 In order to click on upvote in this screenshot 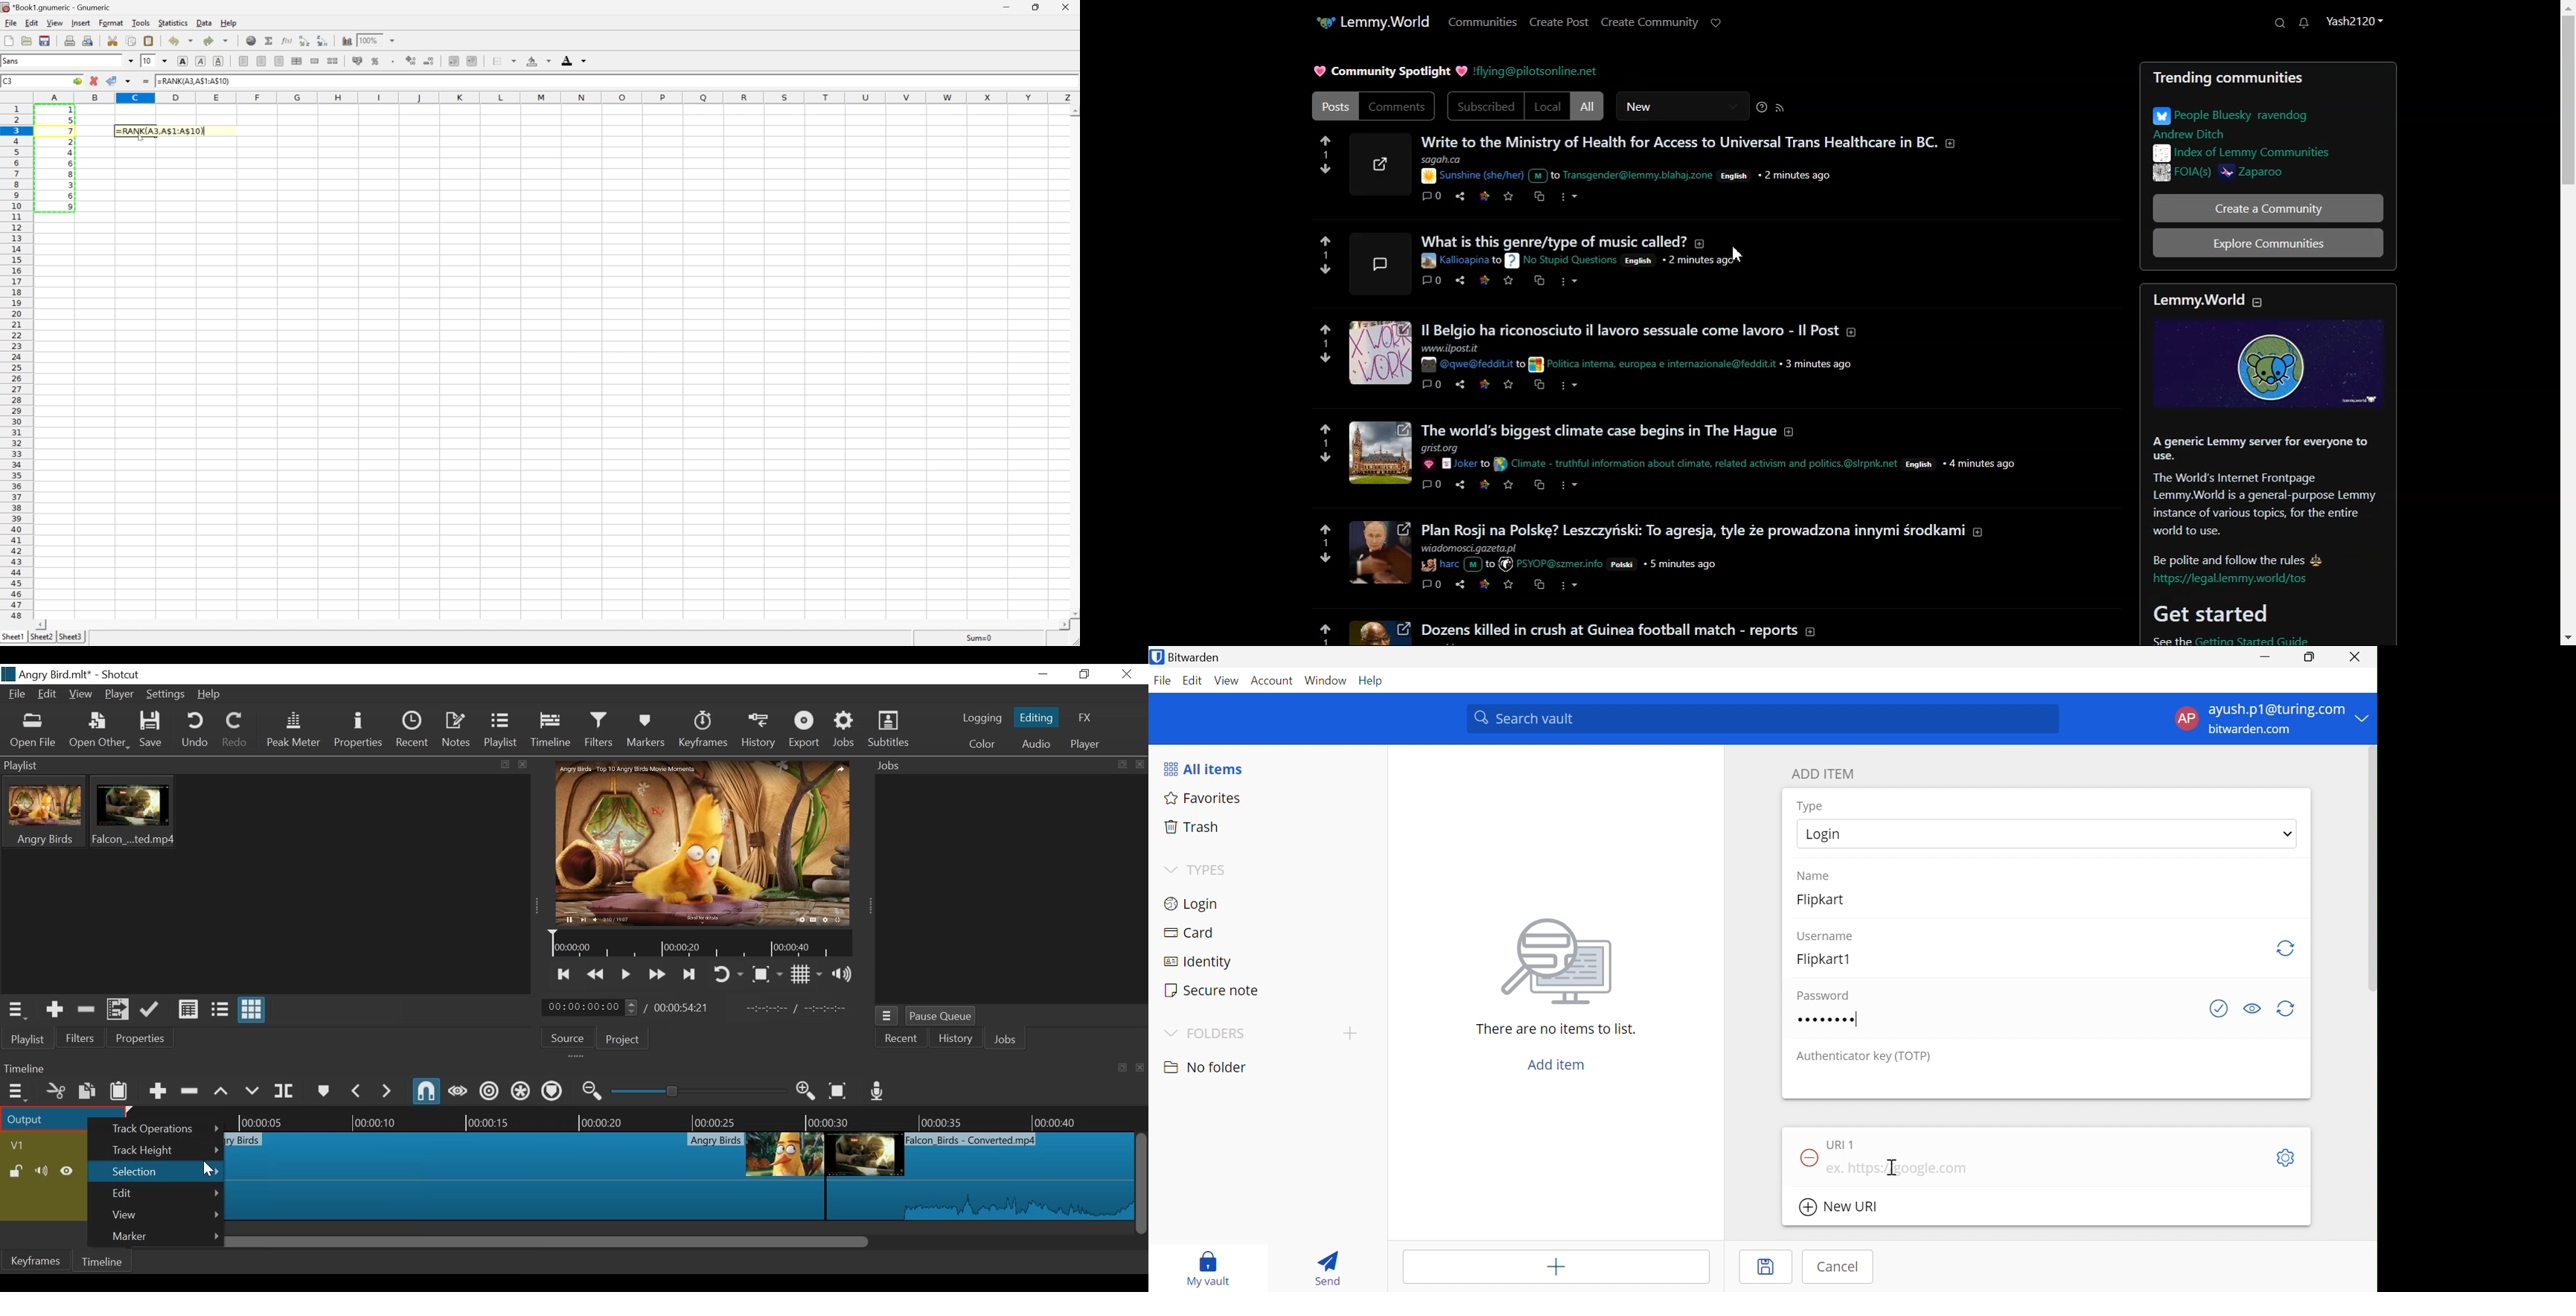, I will do `click(1327, 242)`.